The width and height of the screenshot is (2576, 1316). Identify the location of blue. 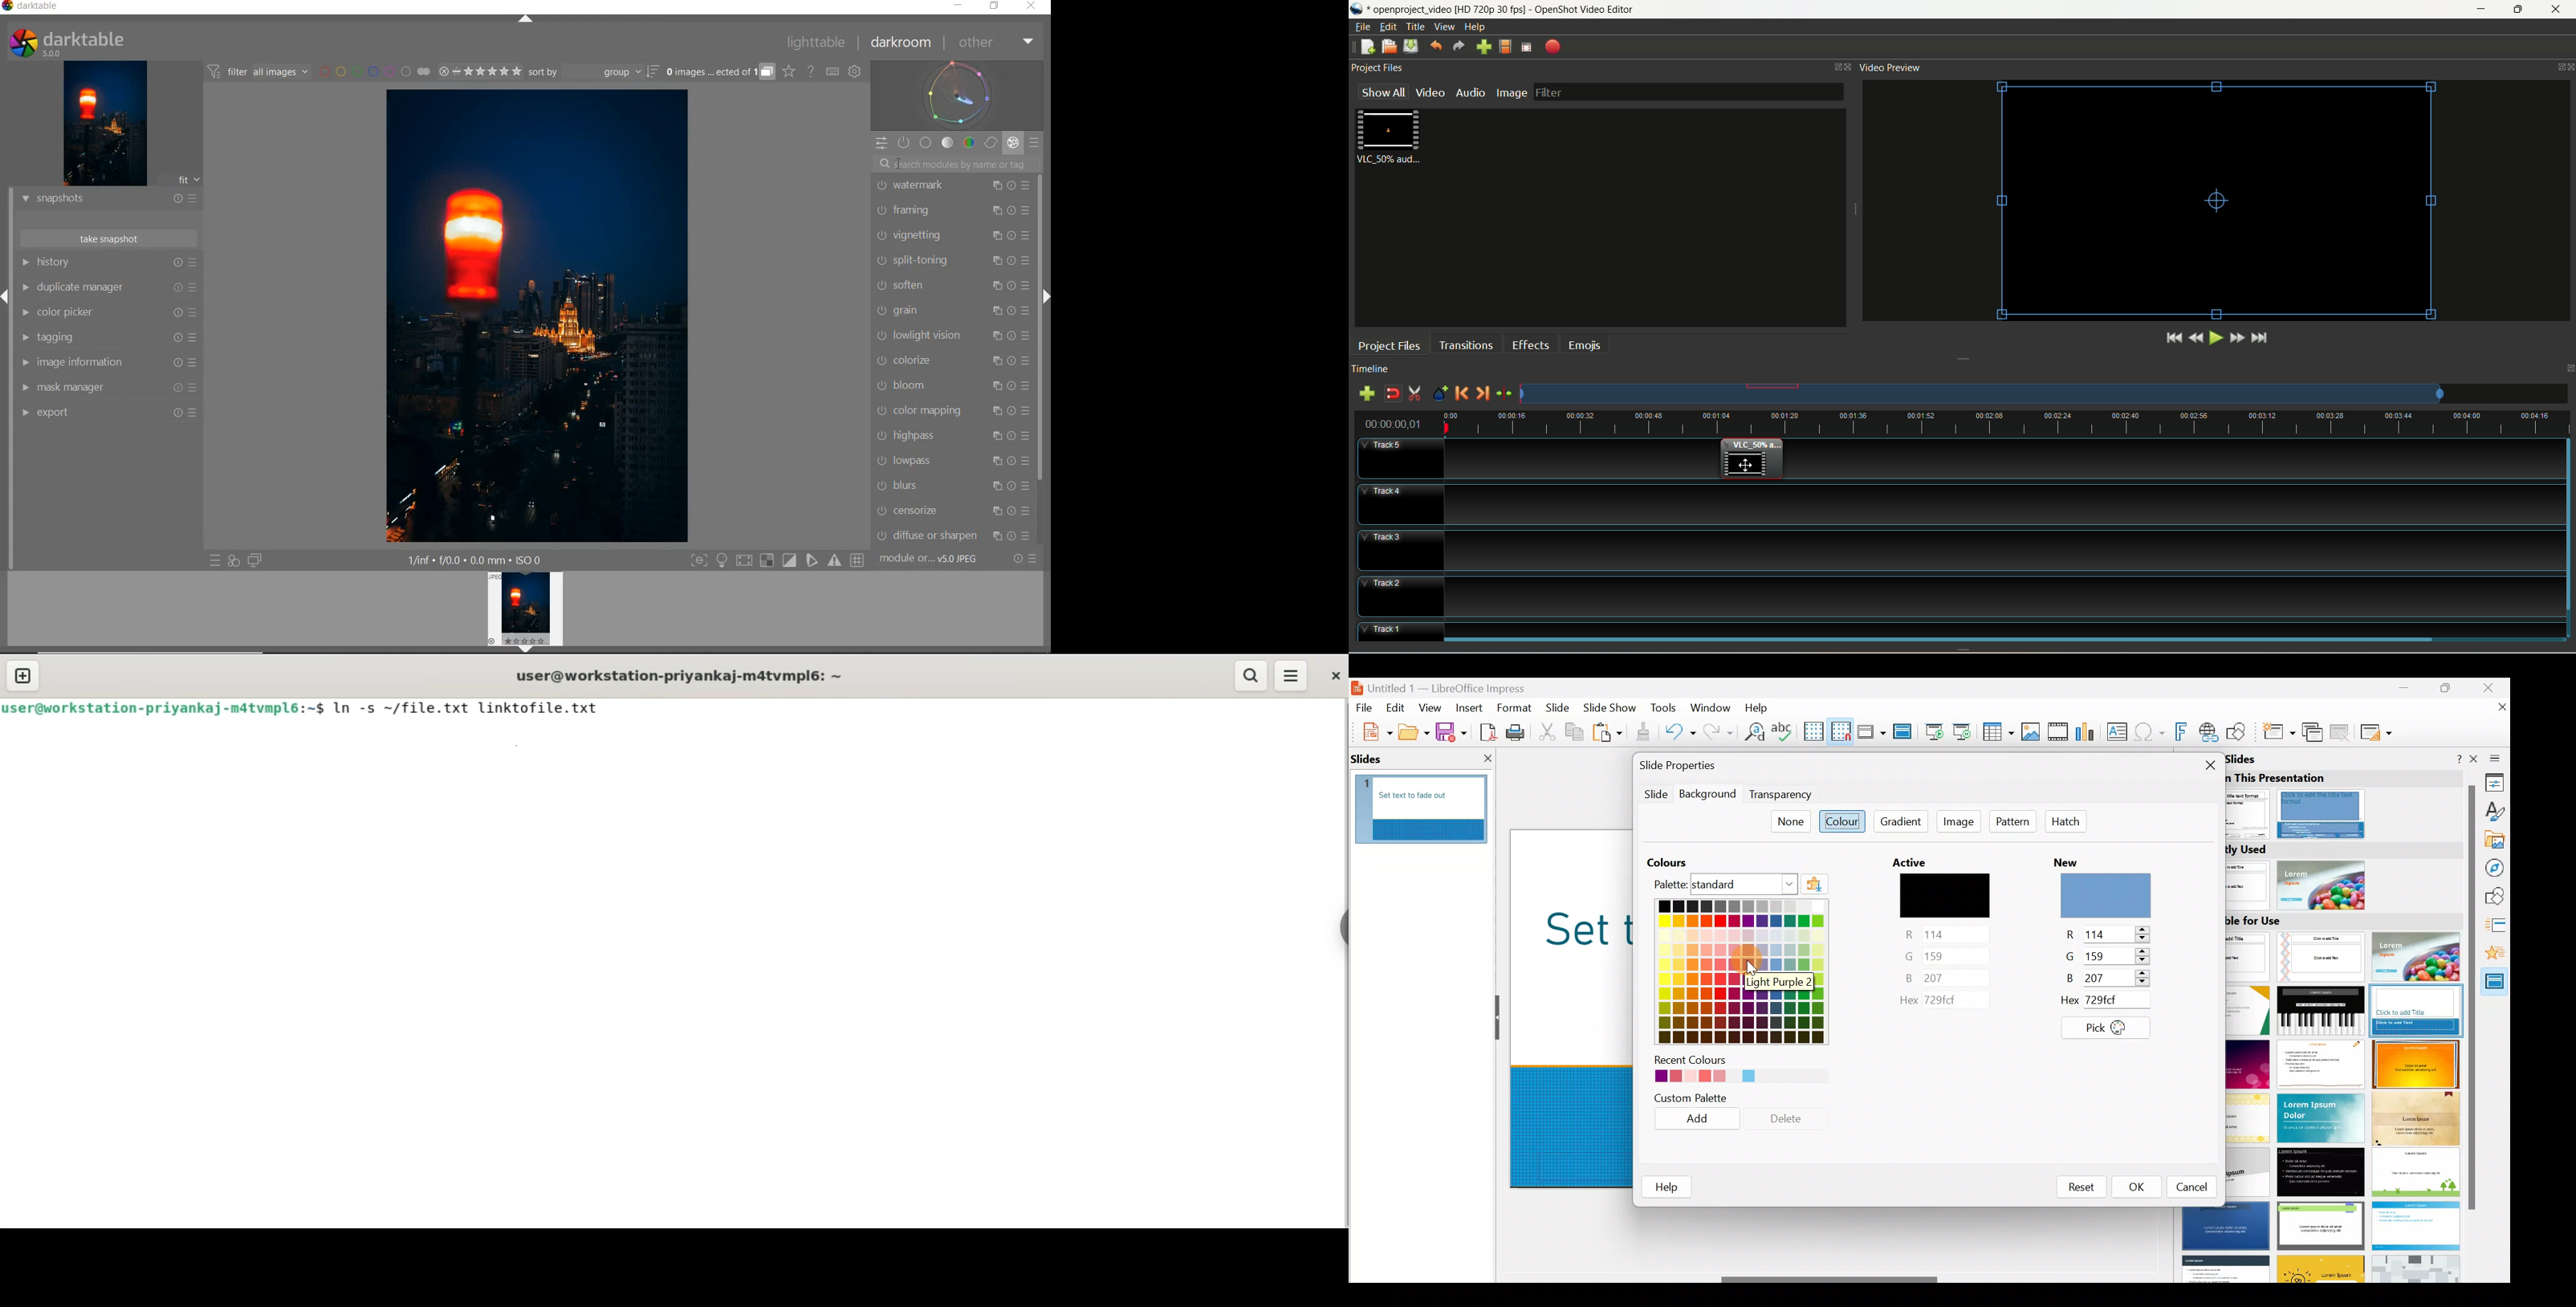
(2109, 978).